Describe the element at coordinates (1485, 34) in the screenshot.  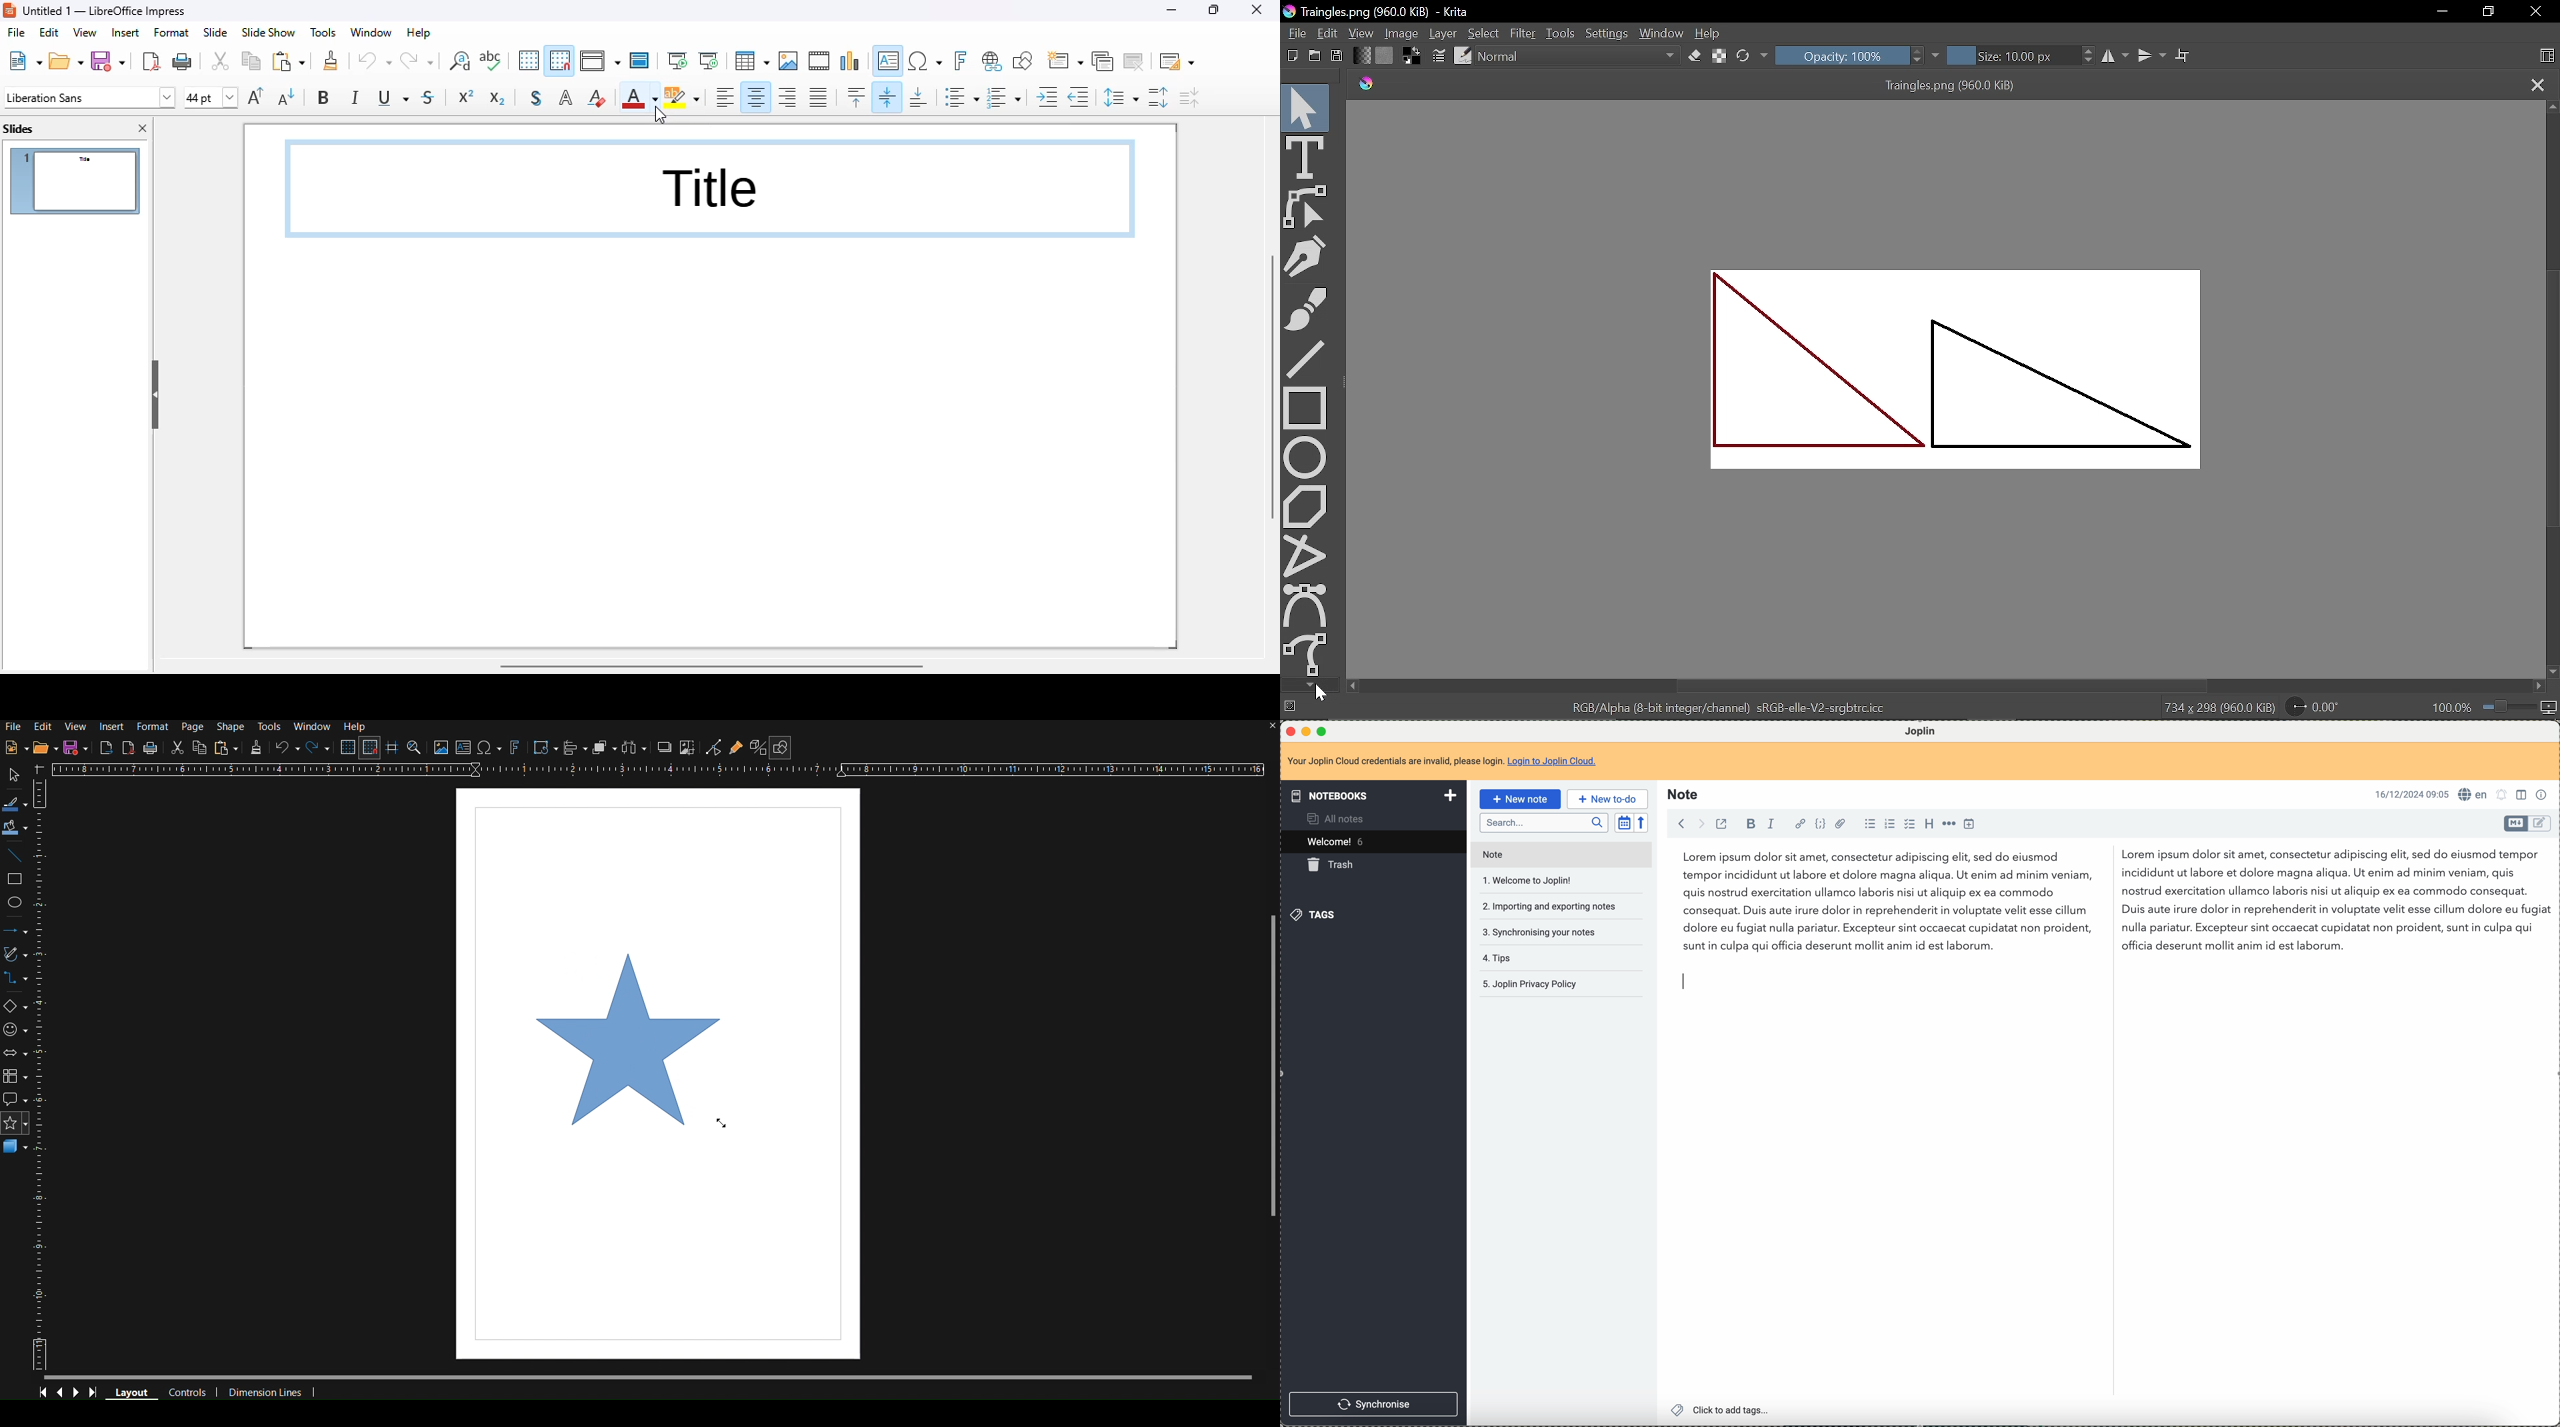
I see `Select` at that location.